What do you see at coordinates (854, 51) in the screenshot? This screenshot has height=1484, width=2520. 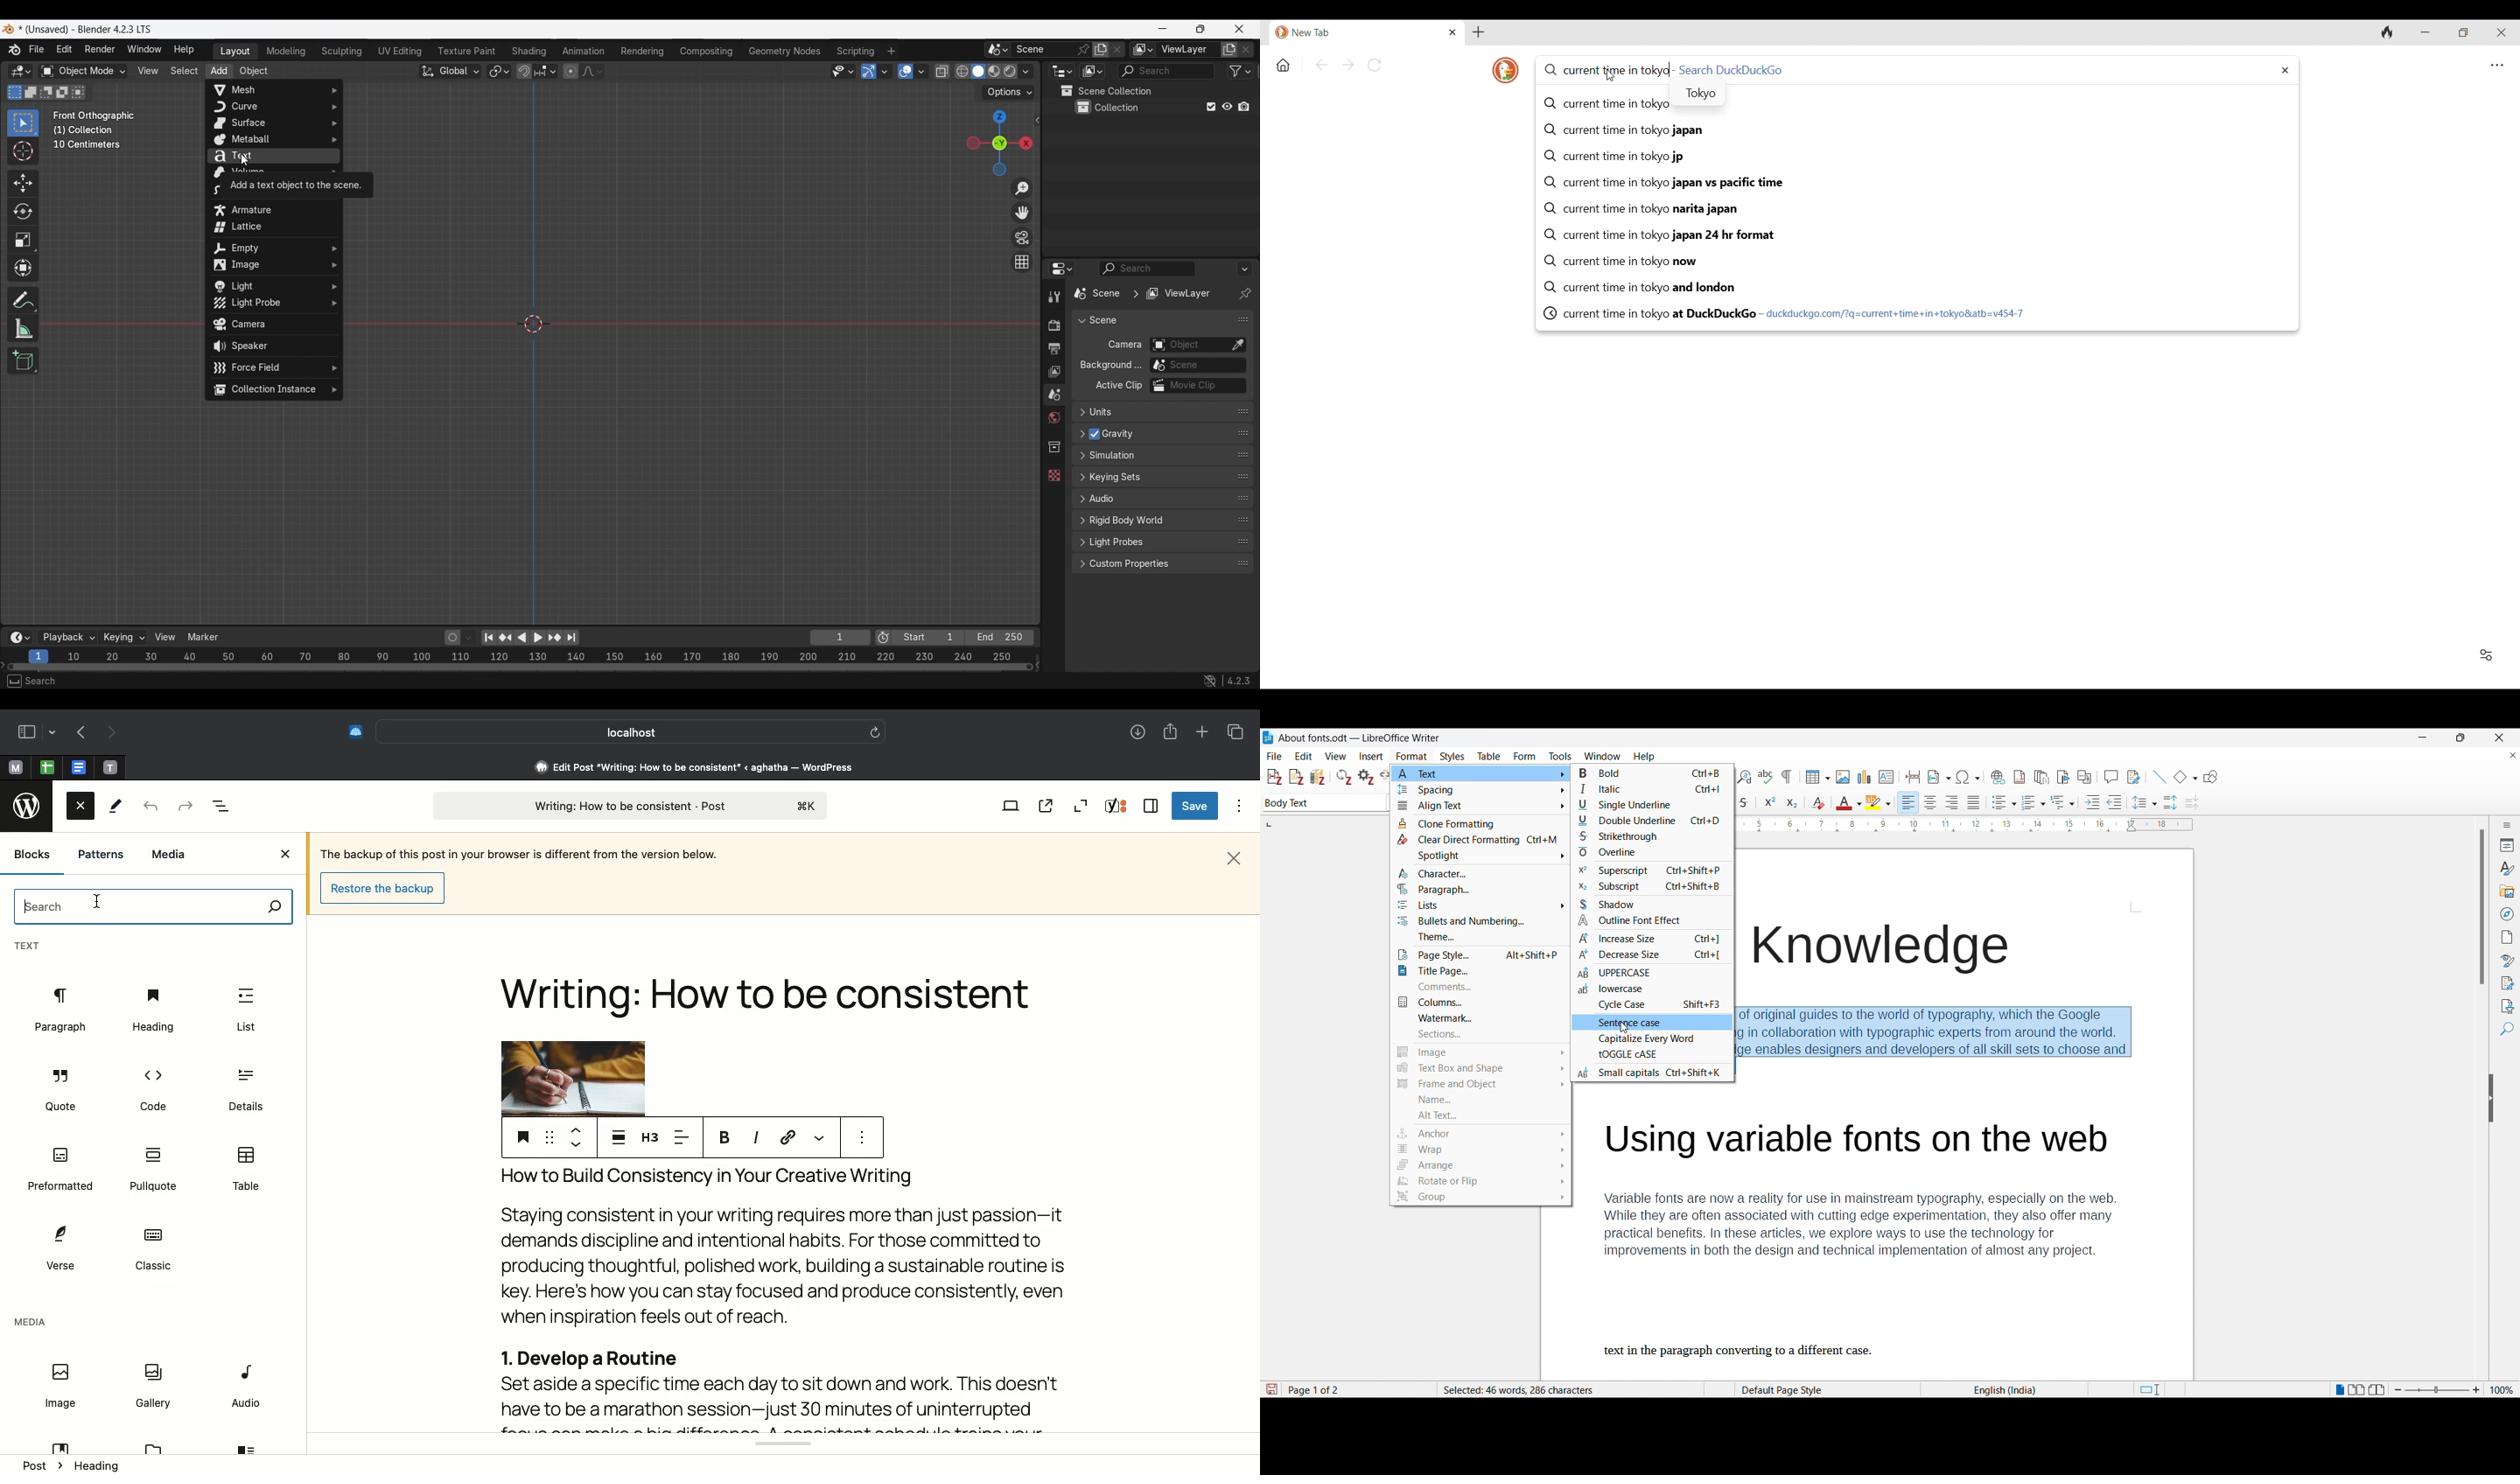 I see `Scripting workspace` at bounding box center [854, 51].